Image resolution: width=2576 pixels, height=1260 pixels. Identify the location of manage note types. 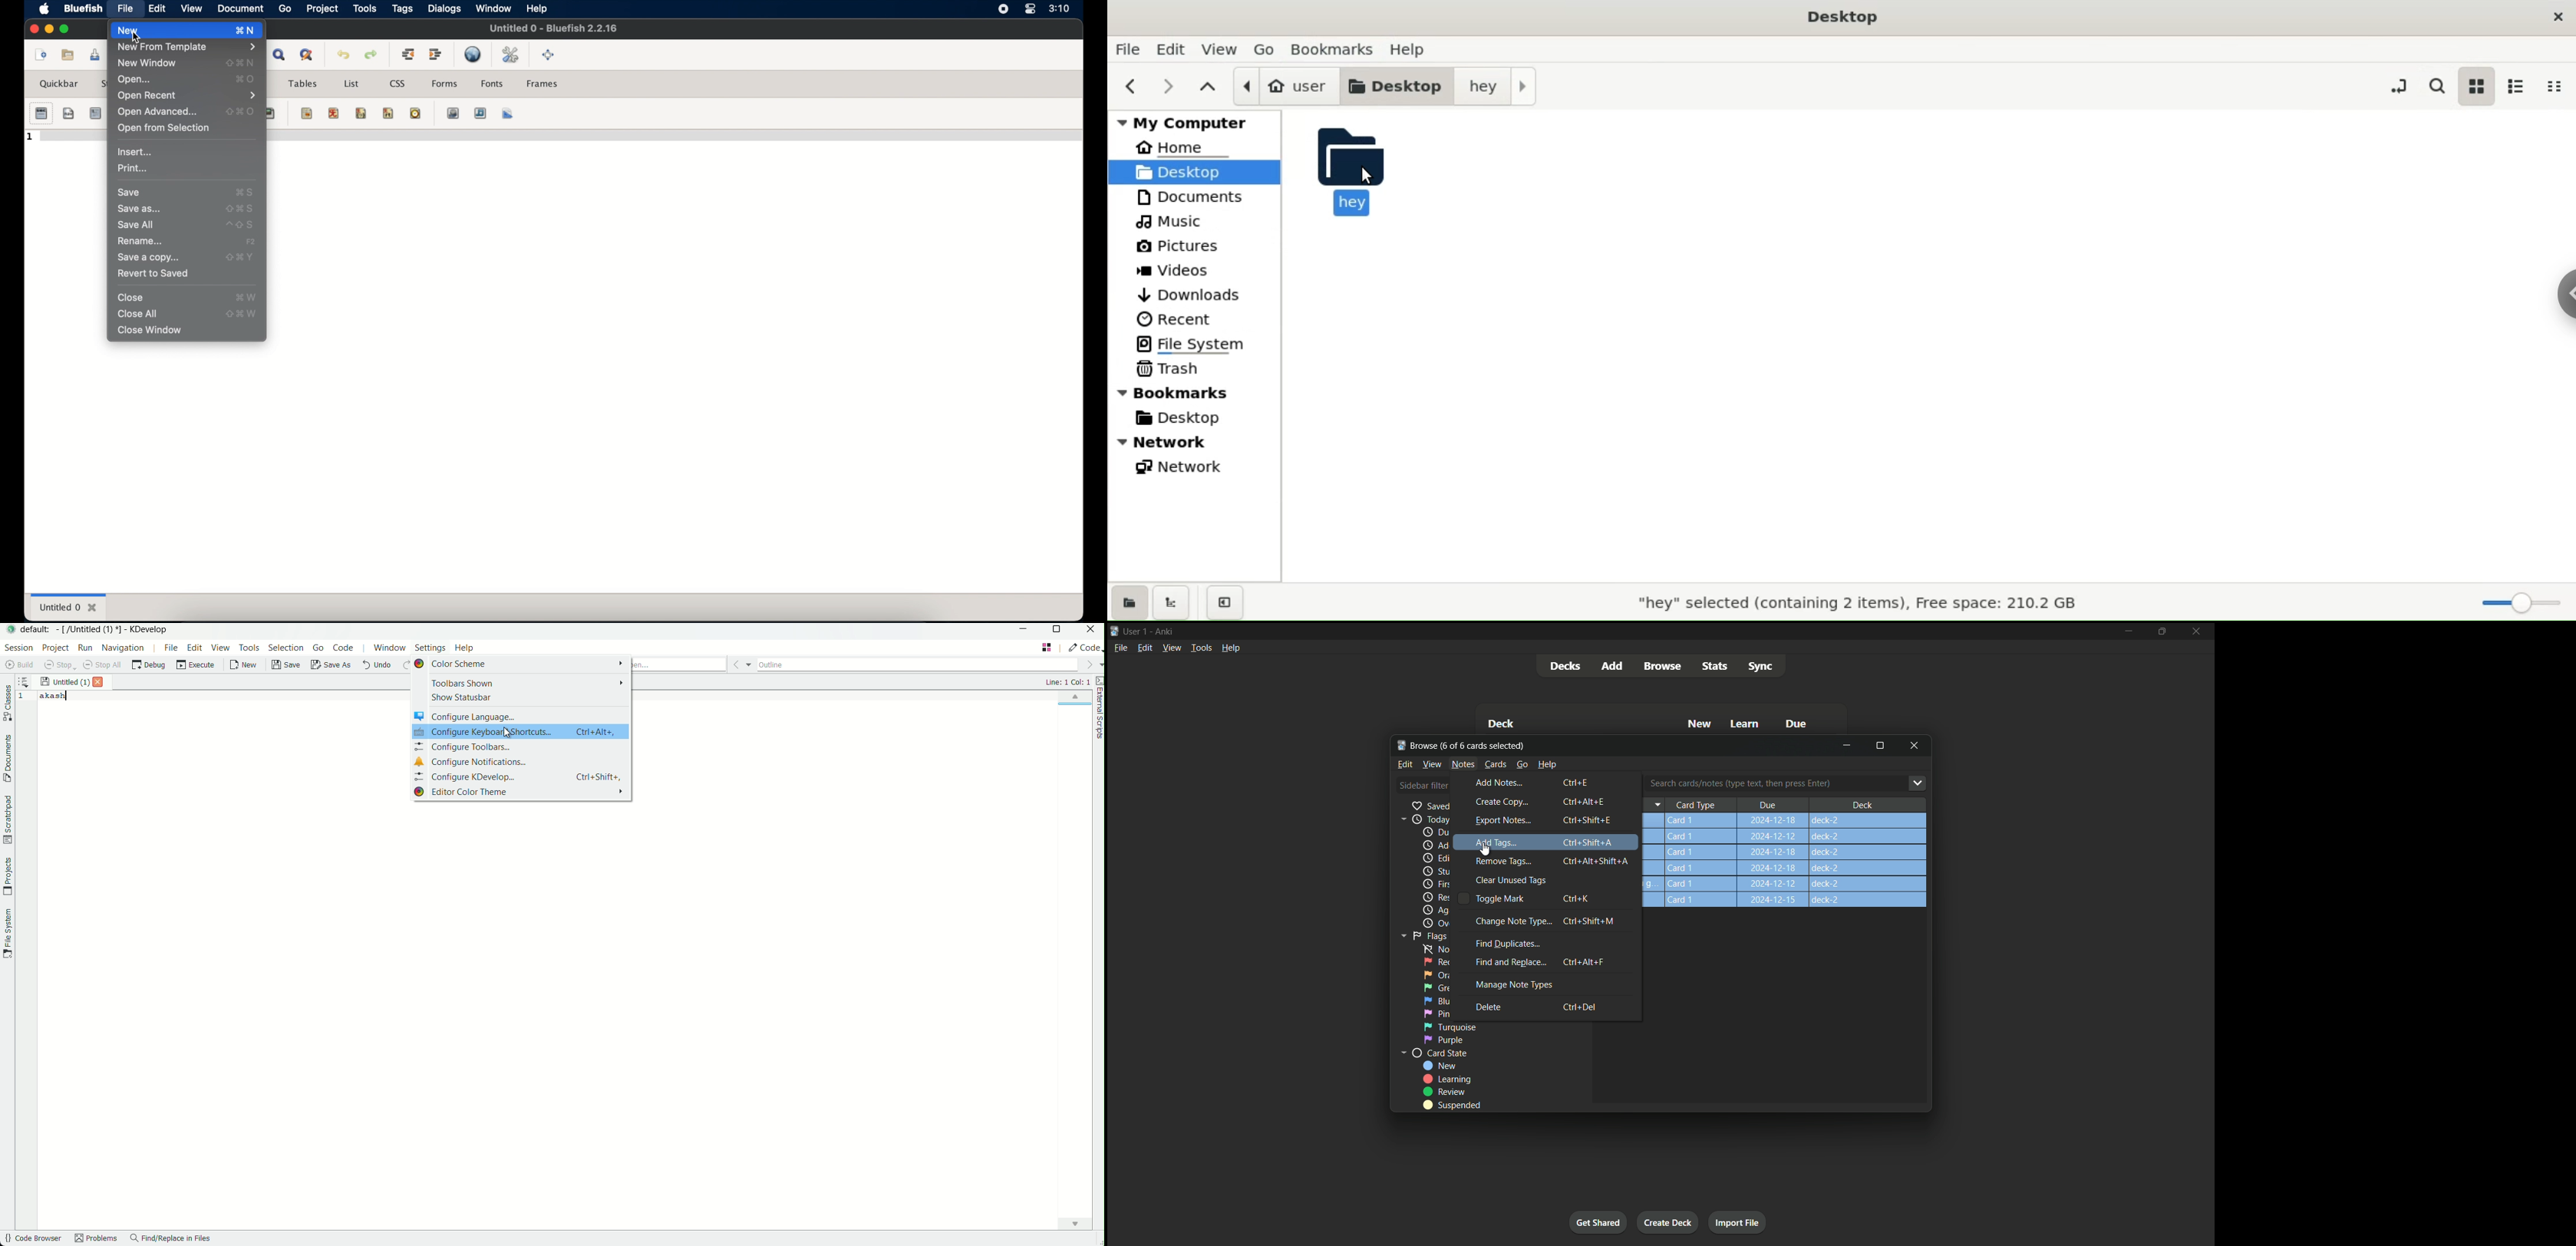
(1515, 983).